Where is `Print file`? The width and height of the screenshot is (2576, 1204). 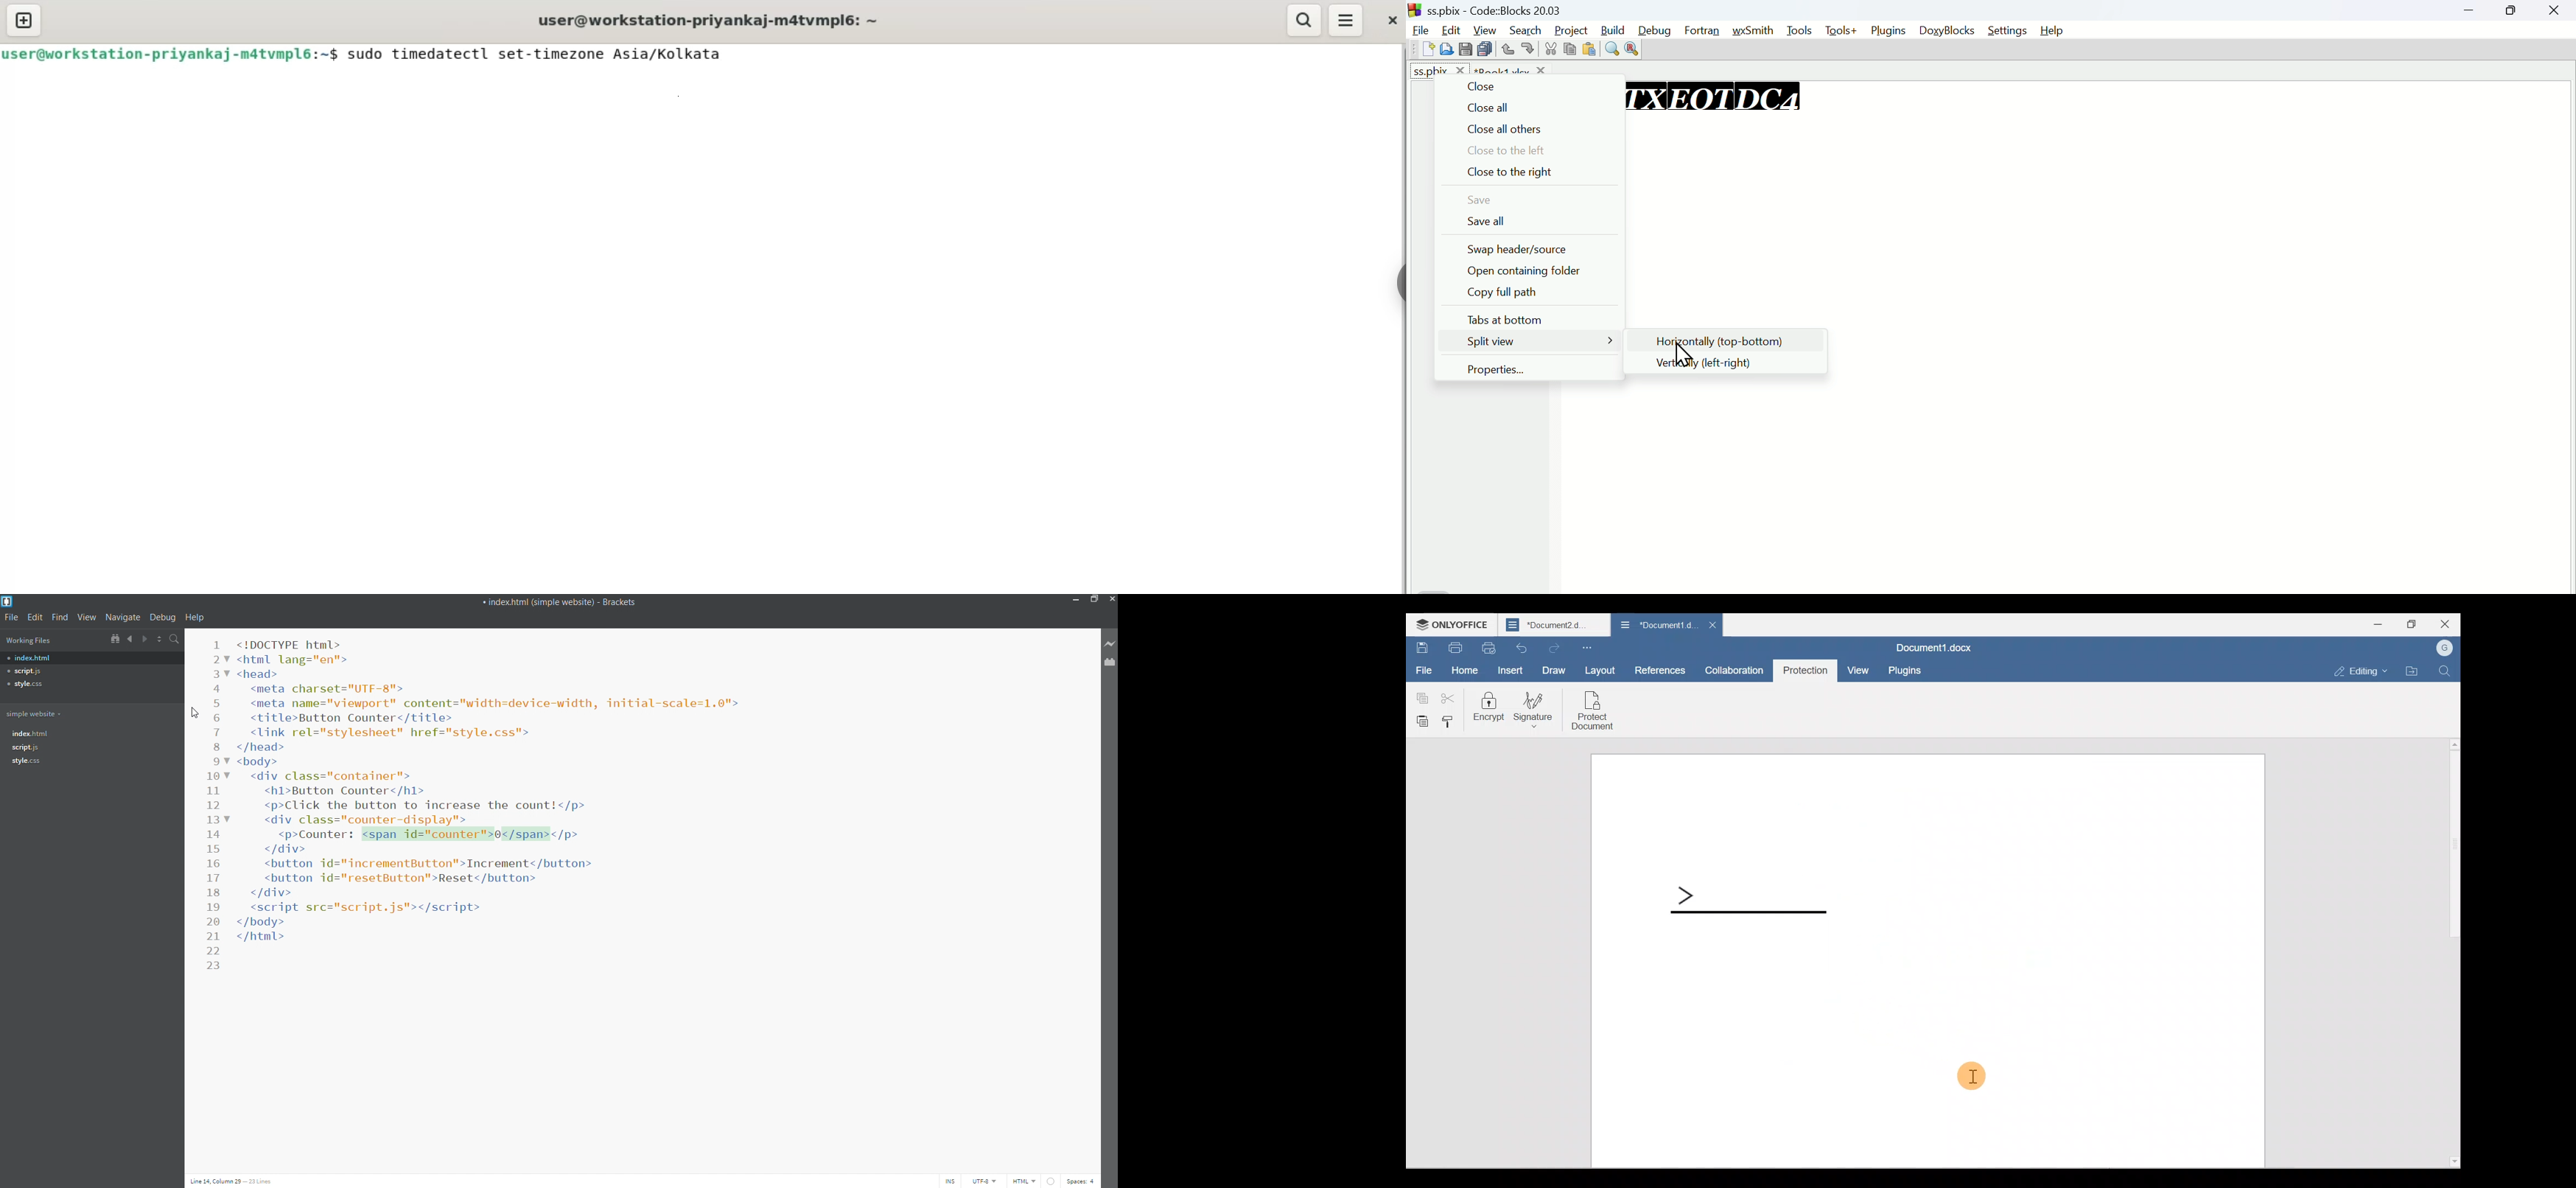 Print file is located at coordinates (1455, 647).